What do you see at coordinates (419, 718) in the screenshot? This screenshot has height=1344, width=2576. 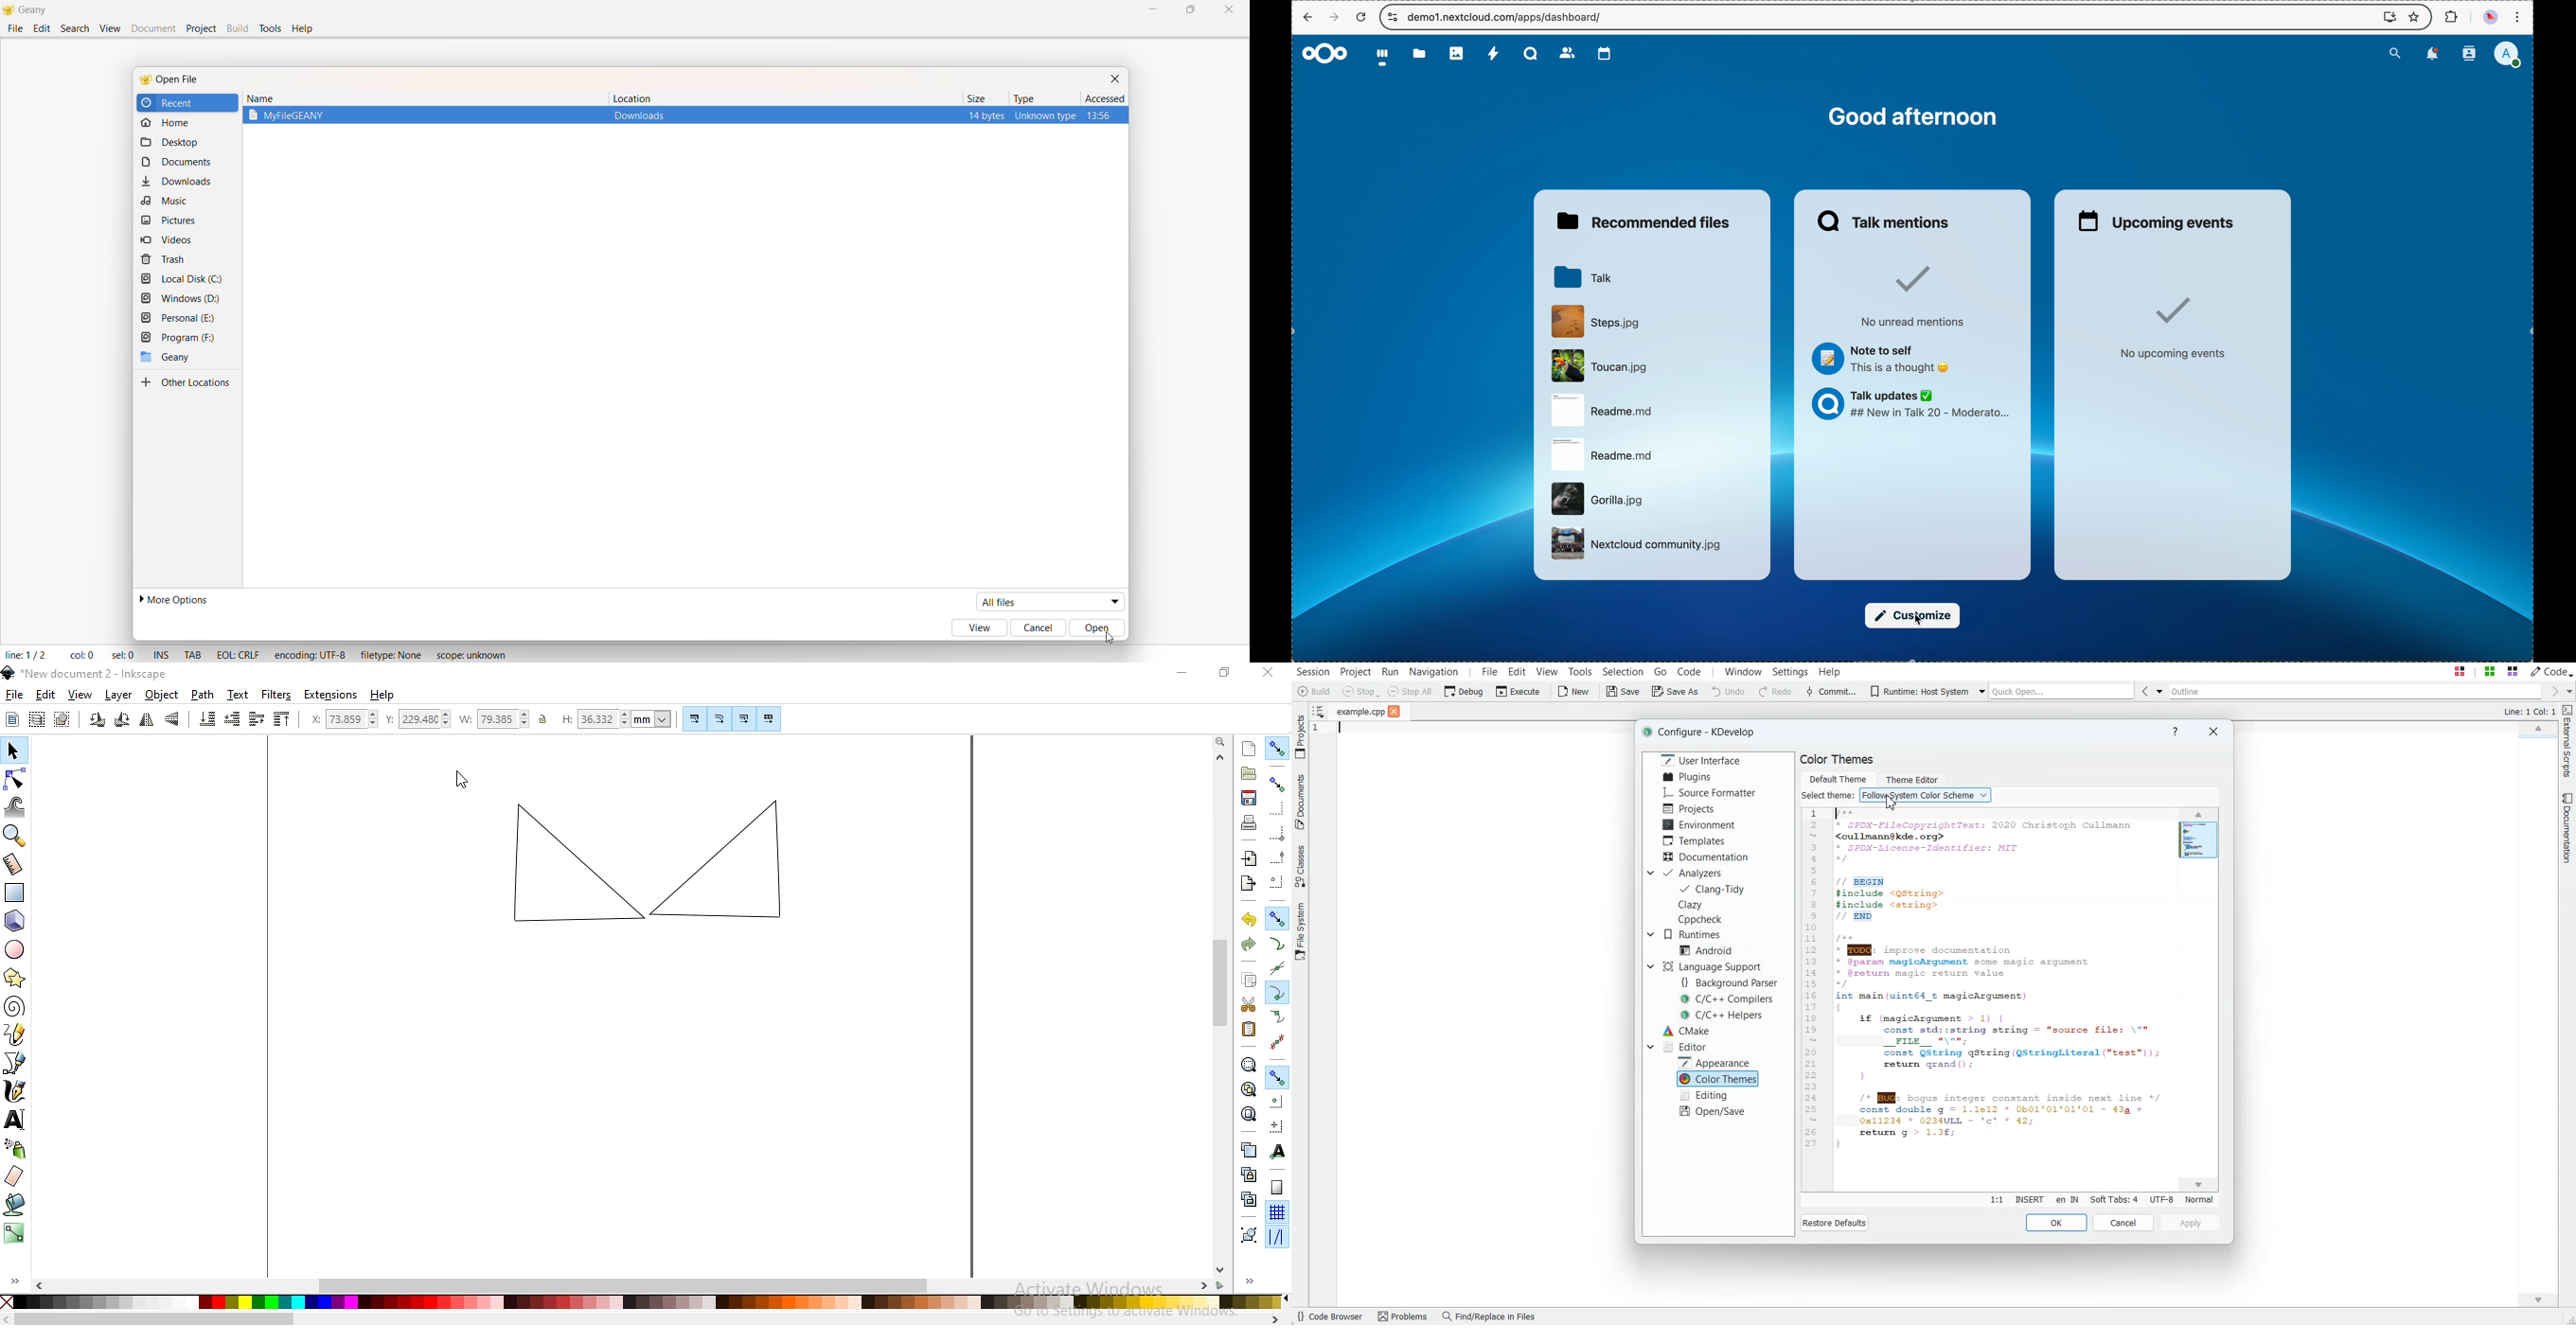 I see `vertical coordinate of selection` at bounding box center [419, 718].